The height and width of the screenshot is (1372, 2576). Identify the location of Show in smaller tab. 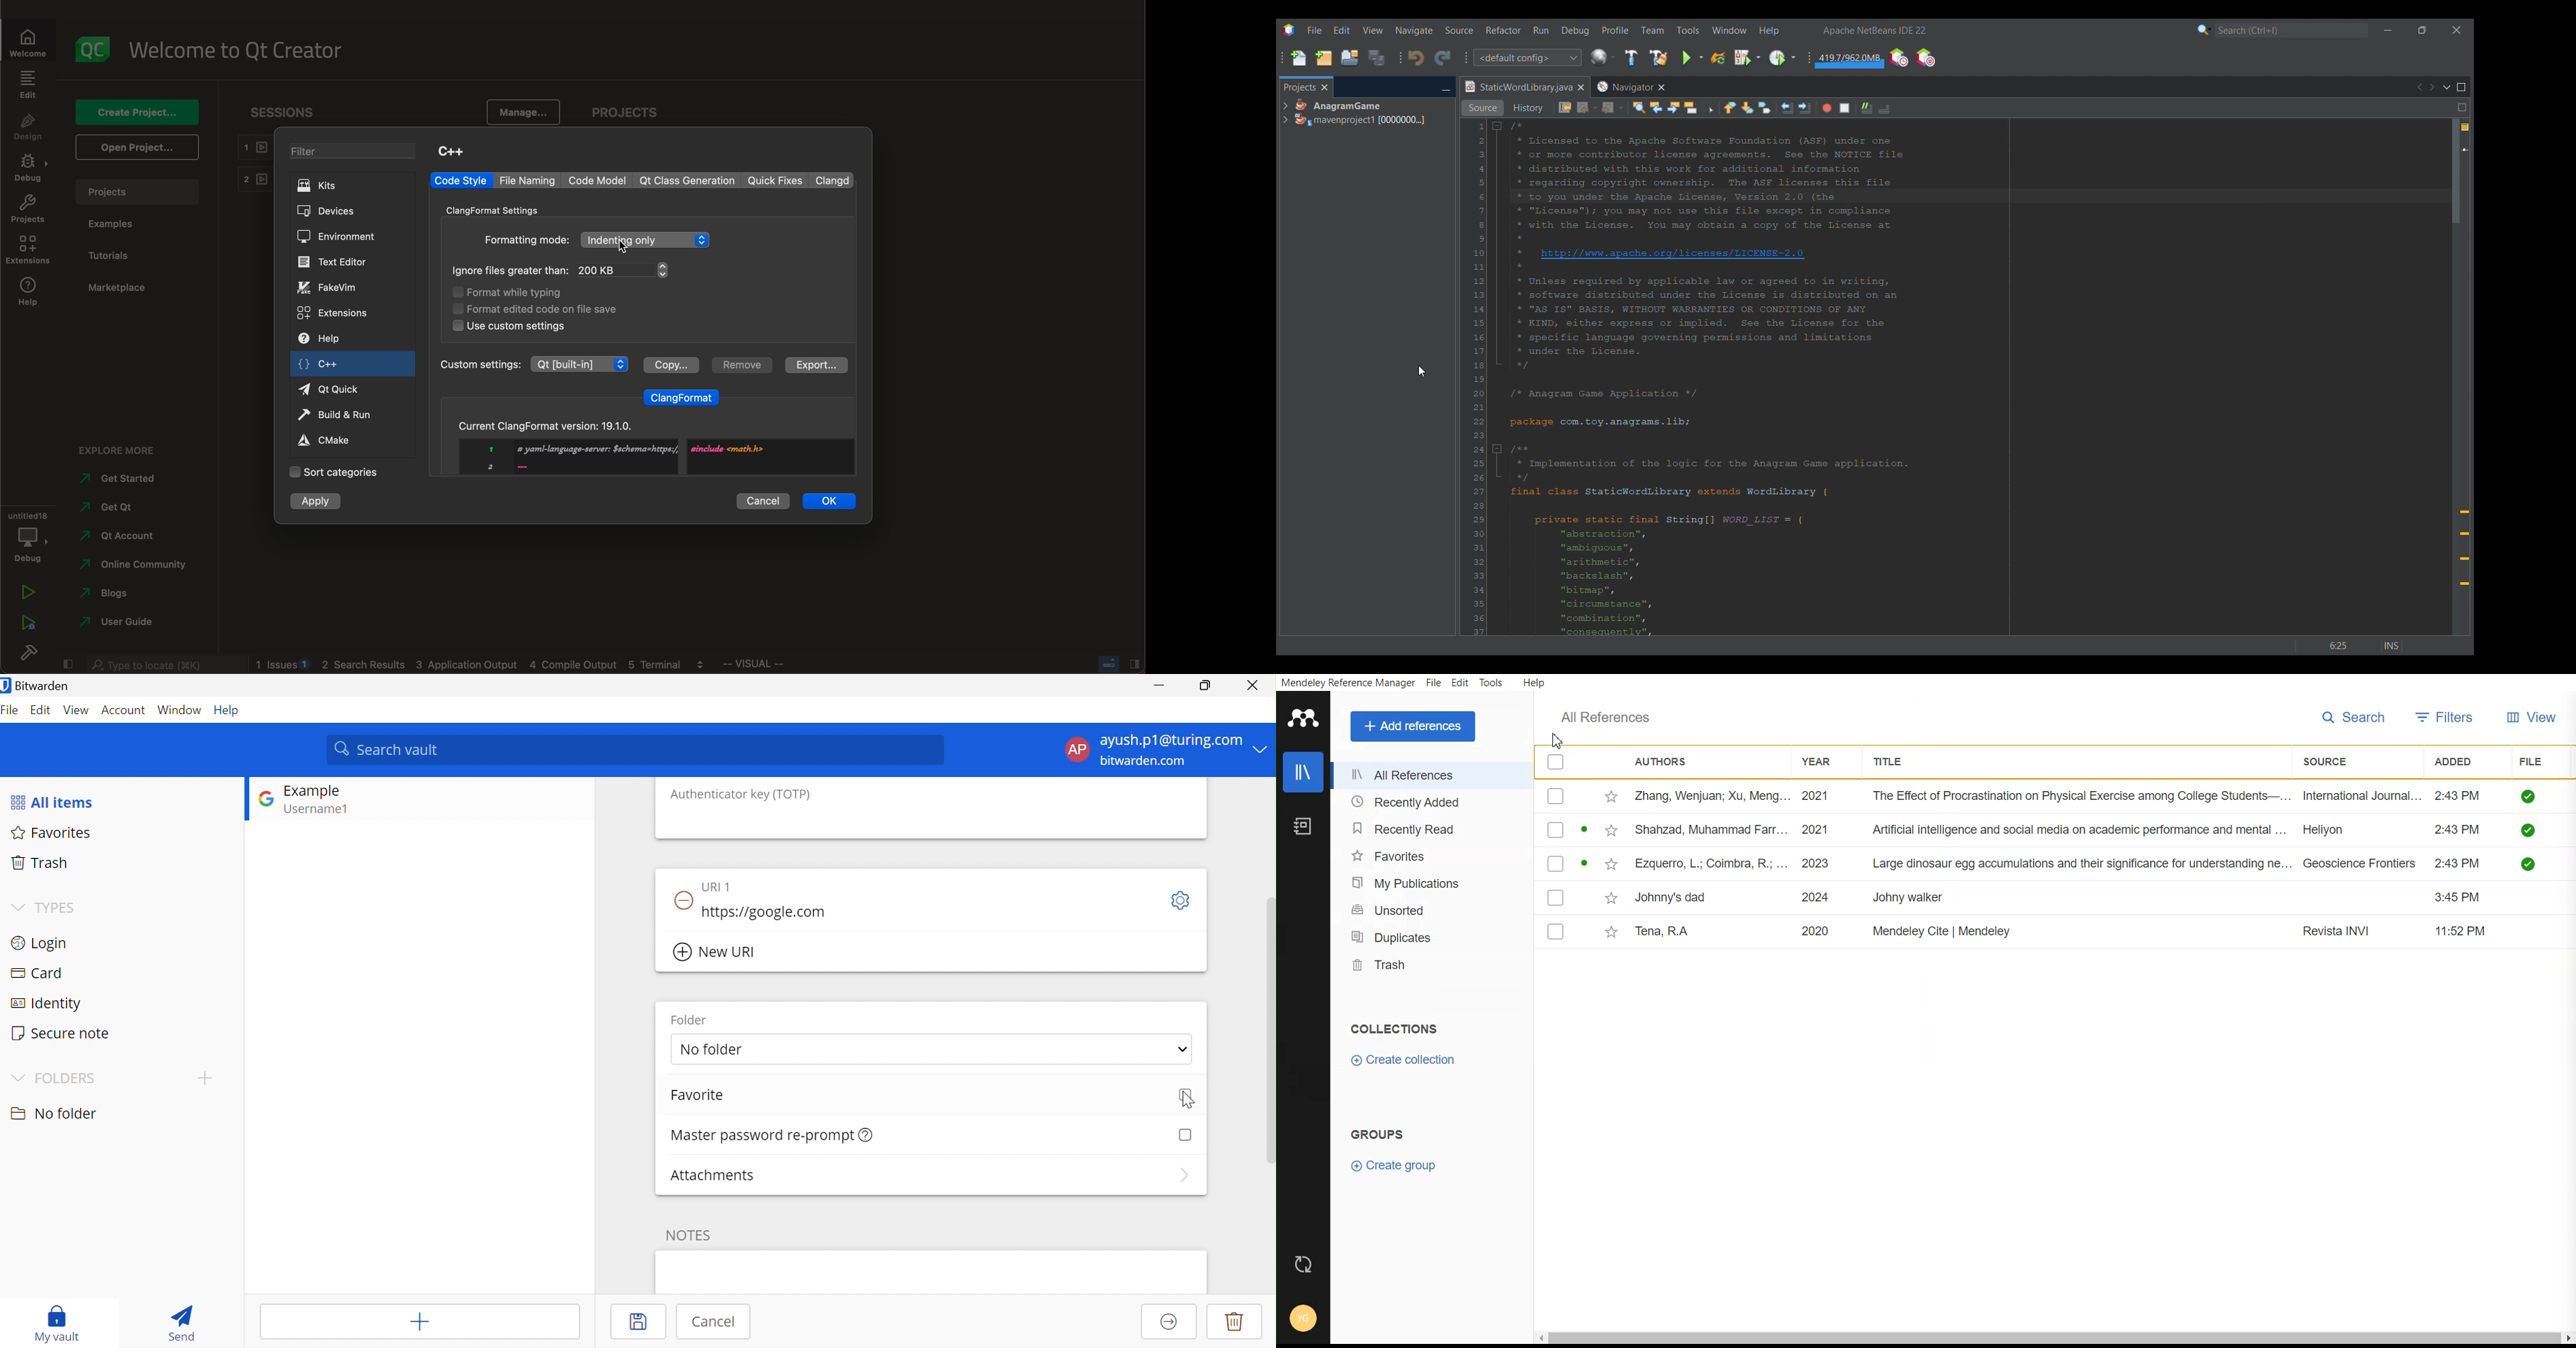
(2422, 30).